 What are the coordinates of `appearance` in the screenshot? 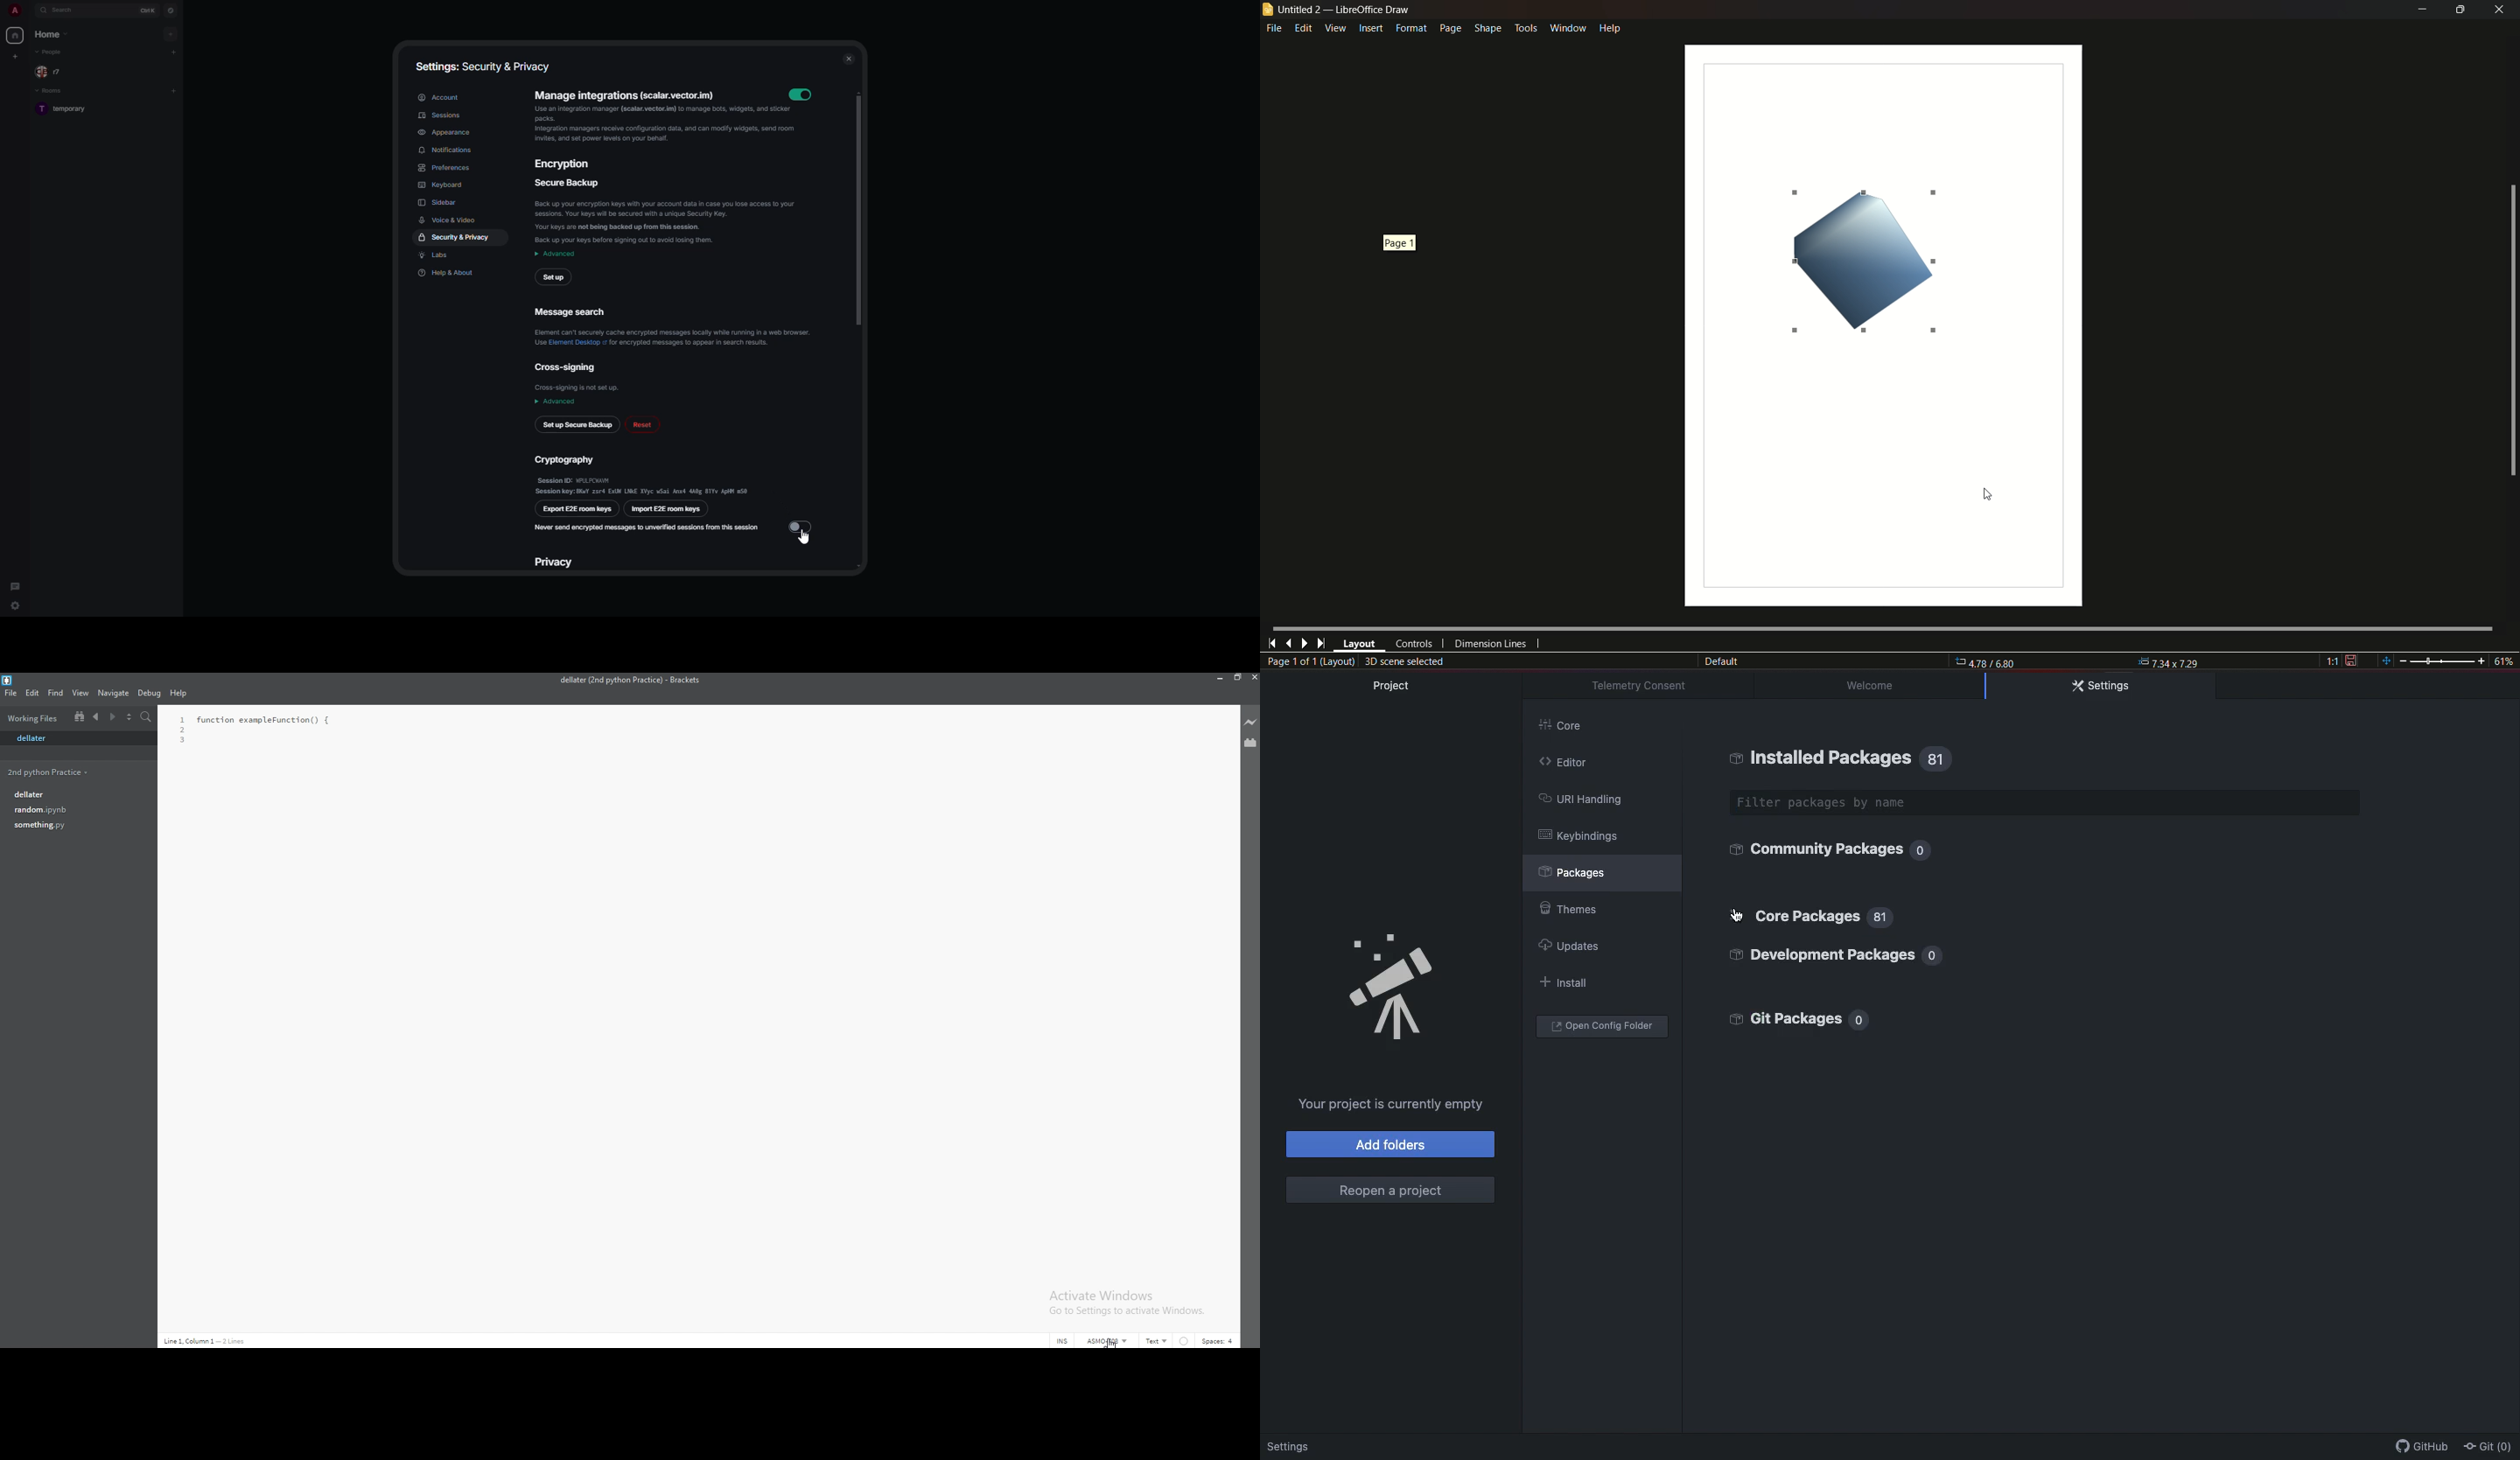 It's located at (448, 132).